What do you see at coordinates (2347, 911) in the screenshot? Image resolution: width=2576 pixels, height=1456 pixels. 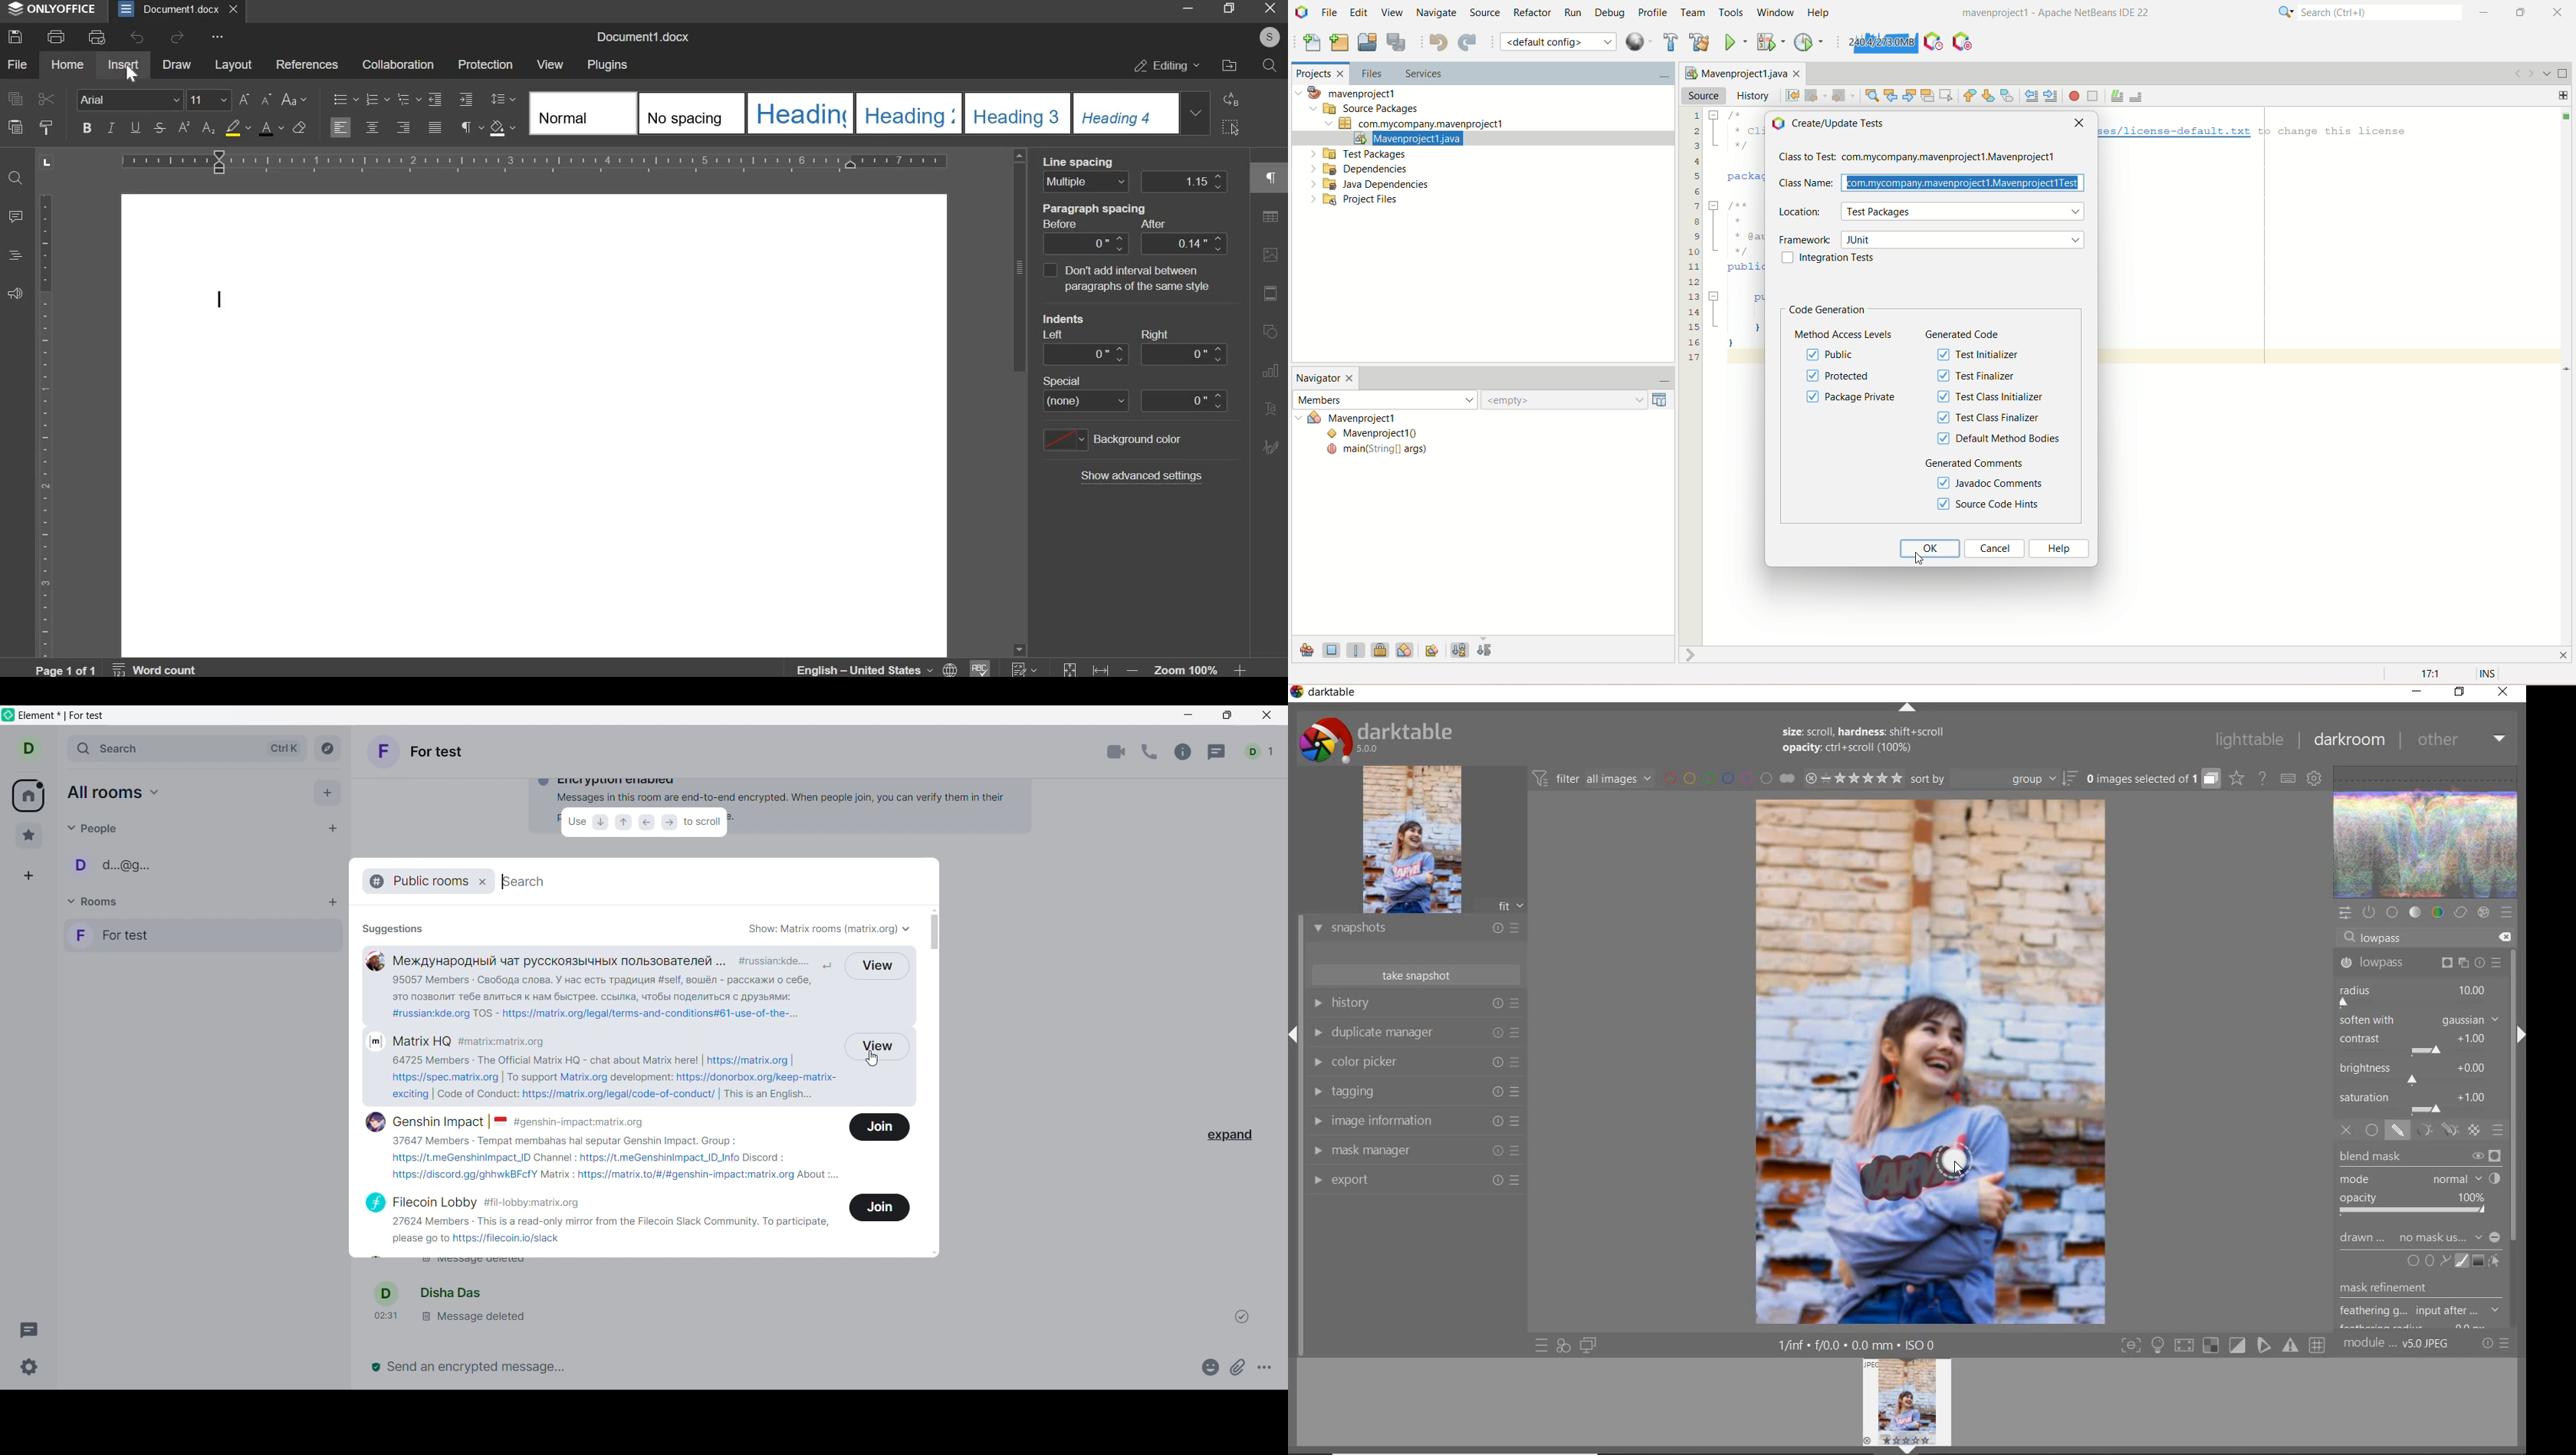 I see `quick access panel` at bounding box center [2347, 911].